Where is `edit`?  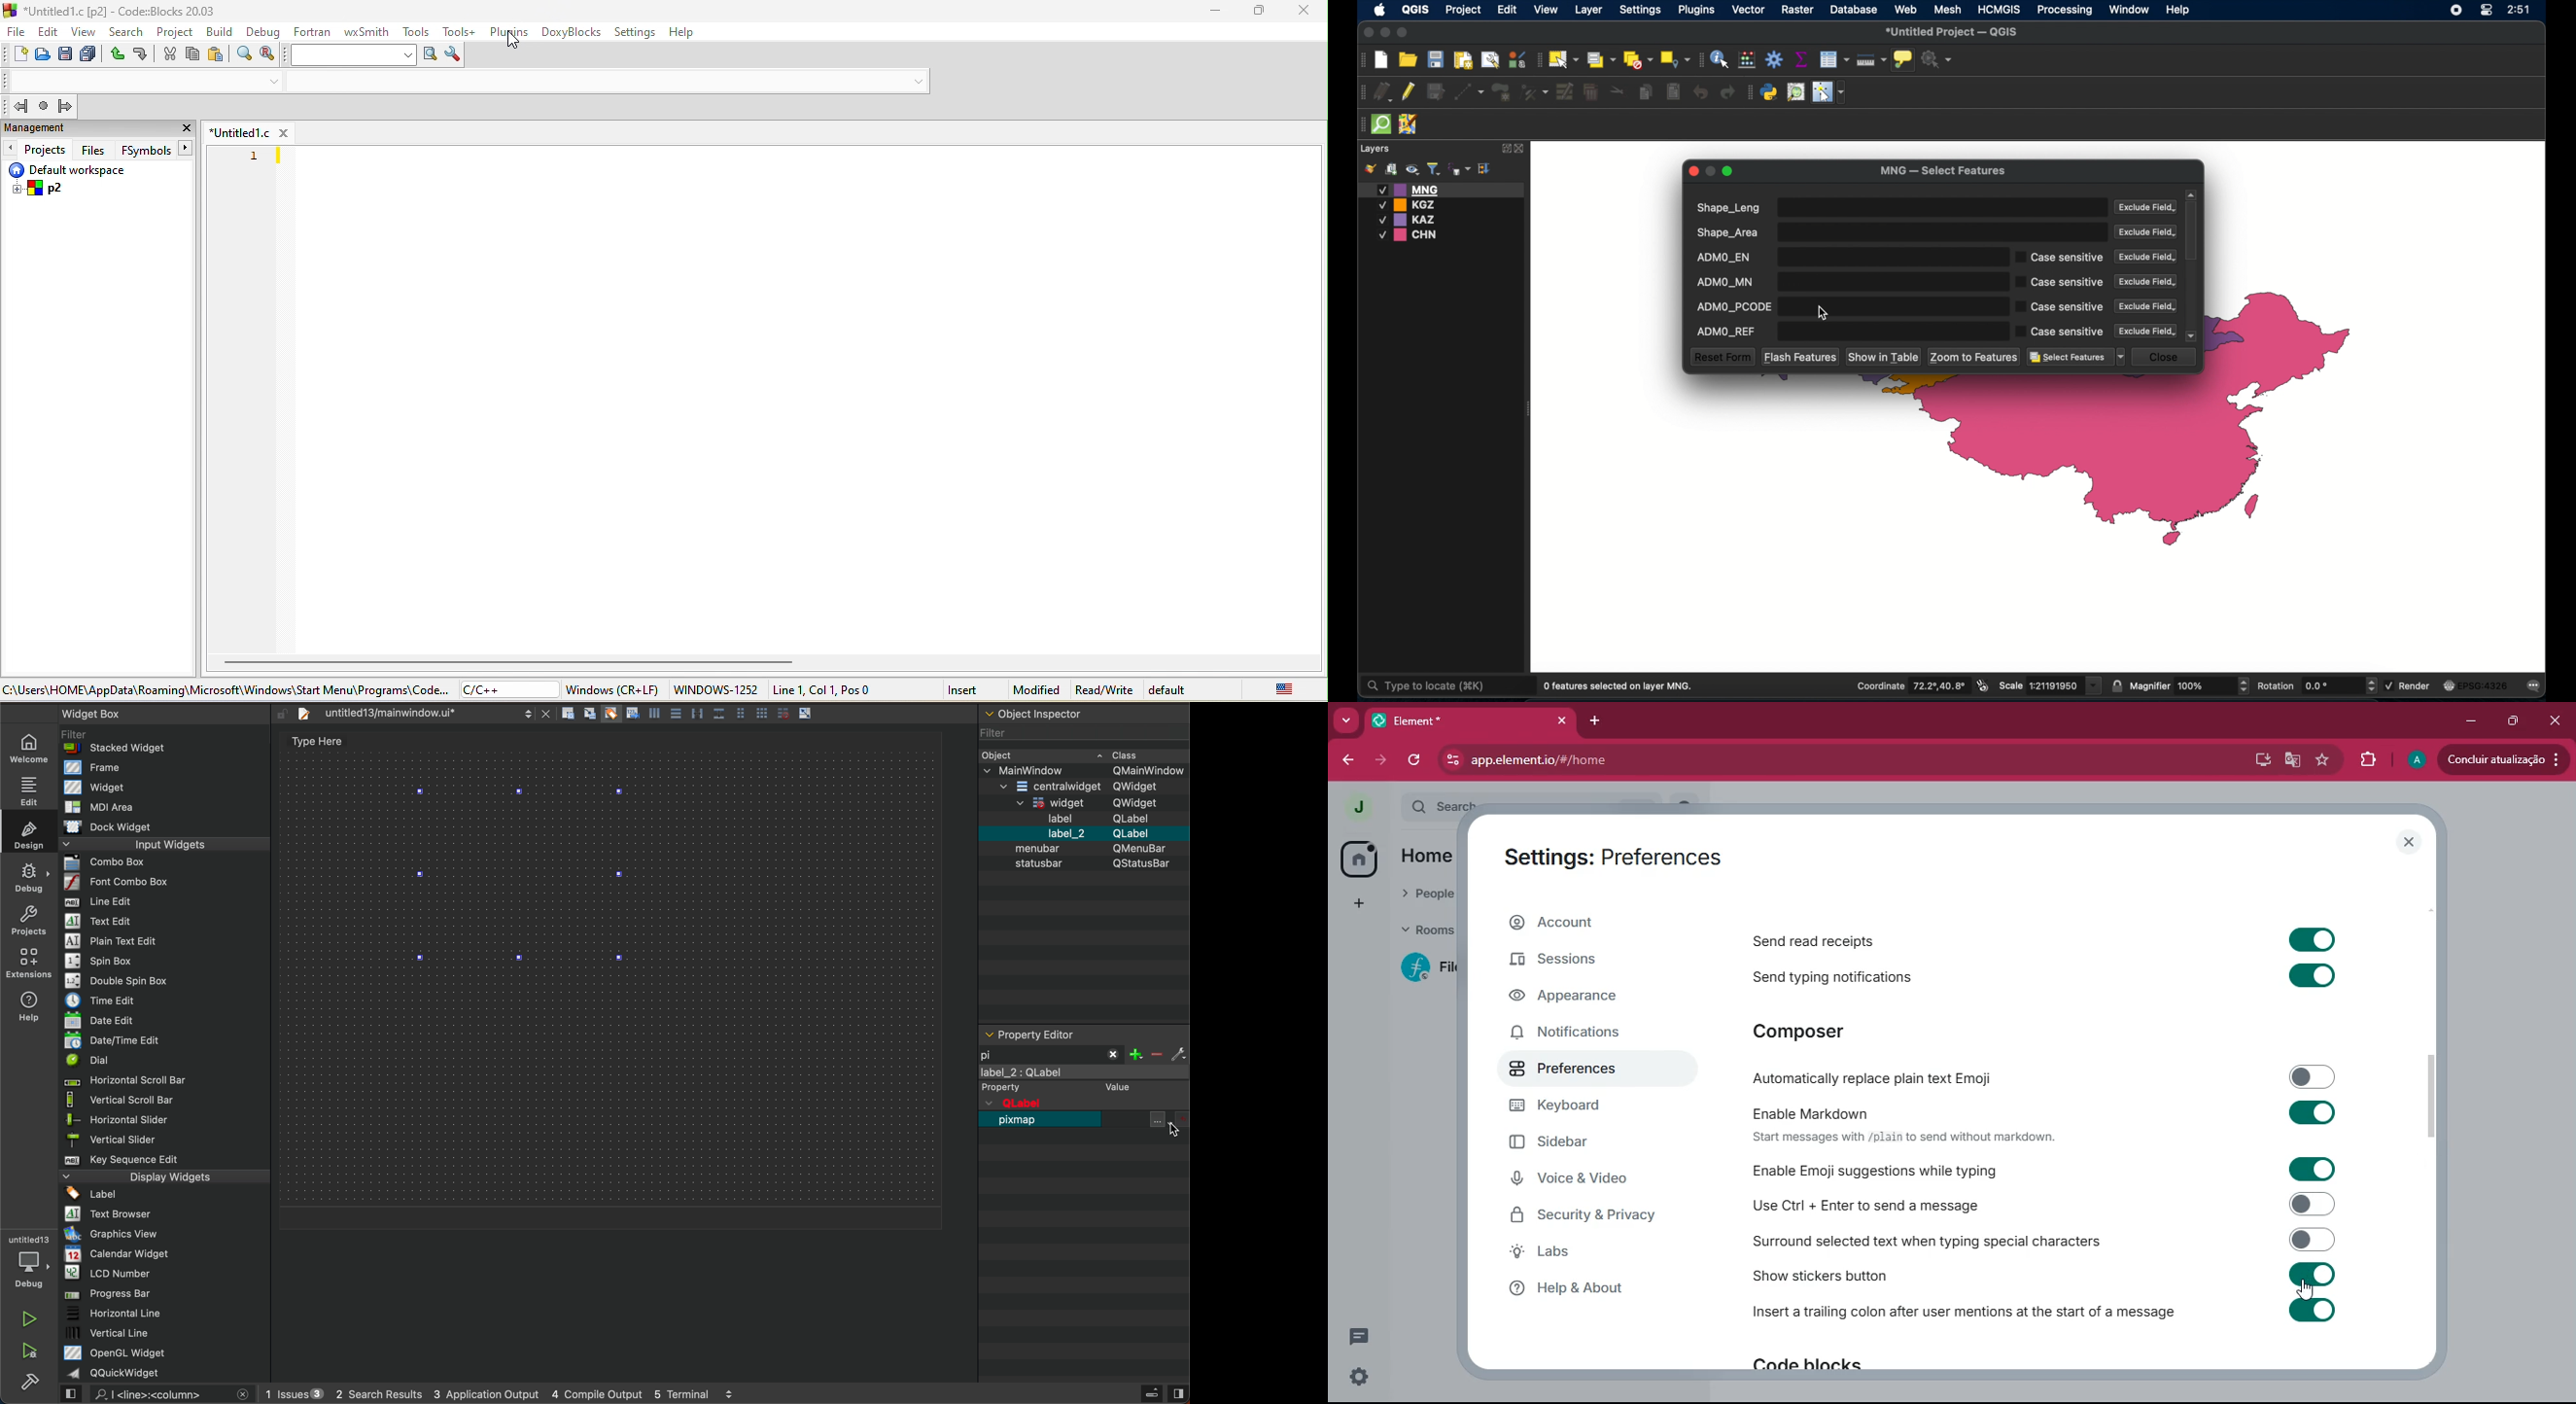 edit is located at coordinates (26, 789).